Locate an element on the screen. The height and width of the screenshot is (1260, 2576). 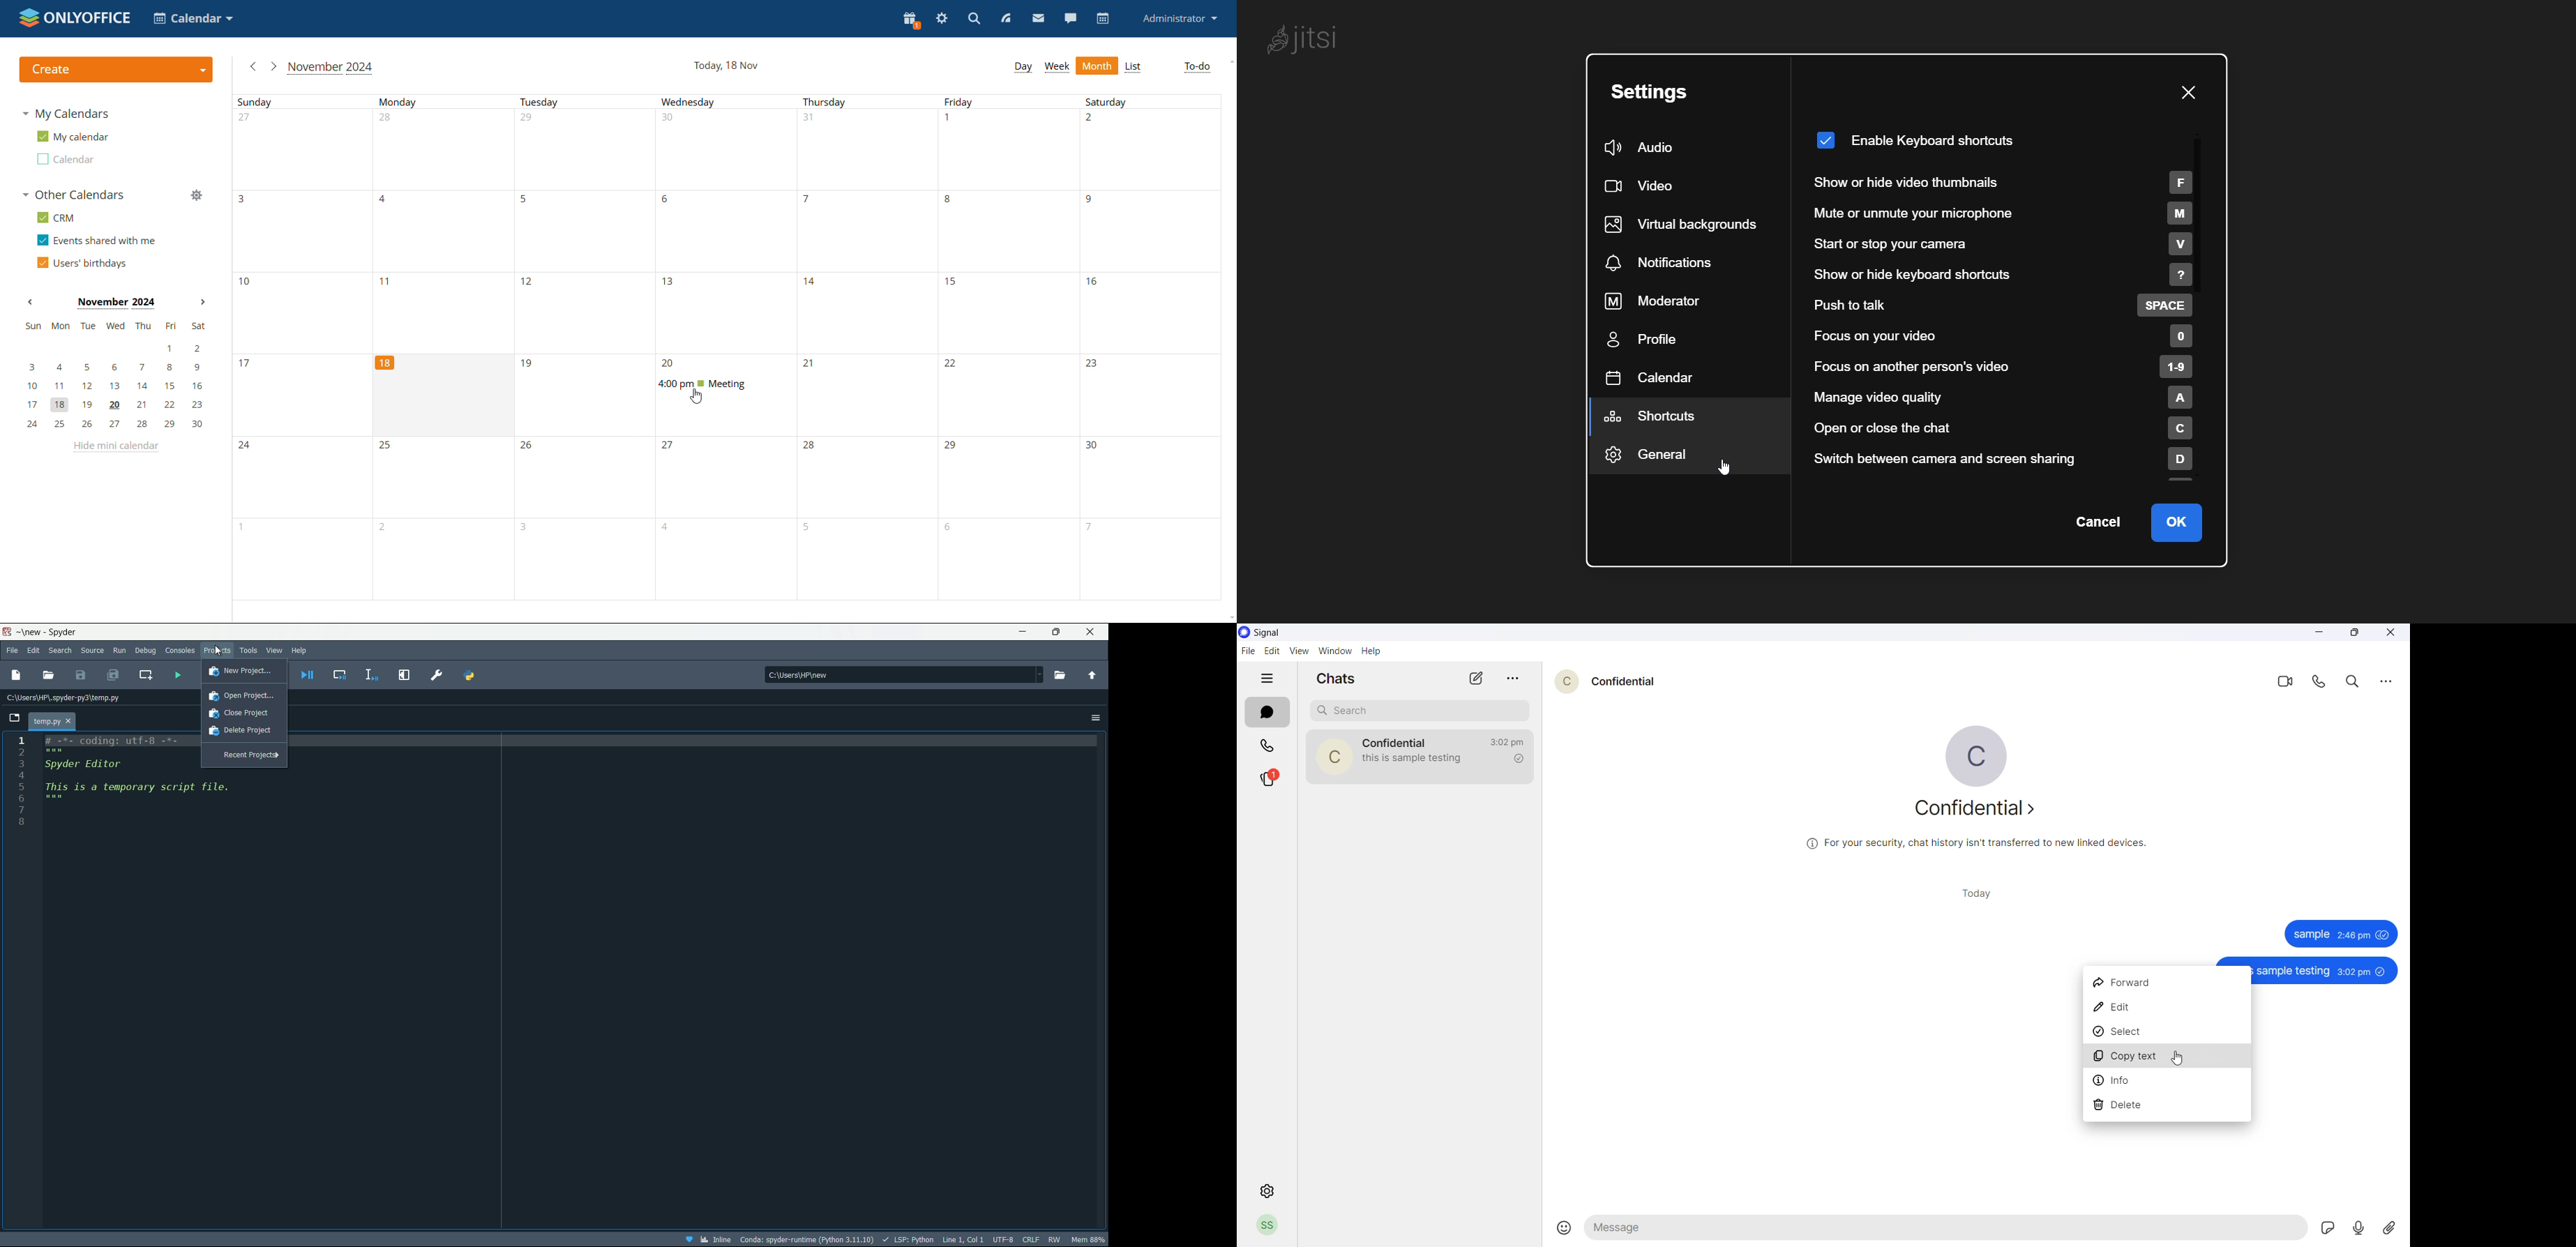
Sunday is located at coordinates (303, 348).